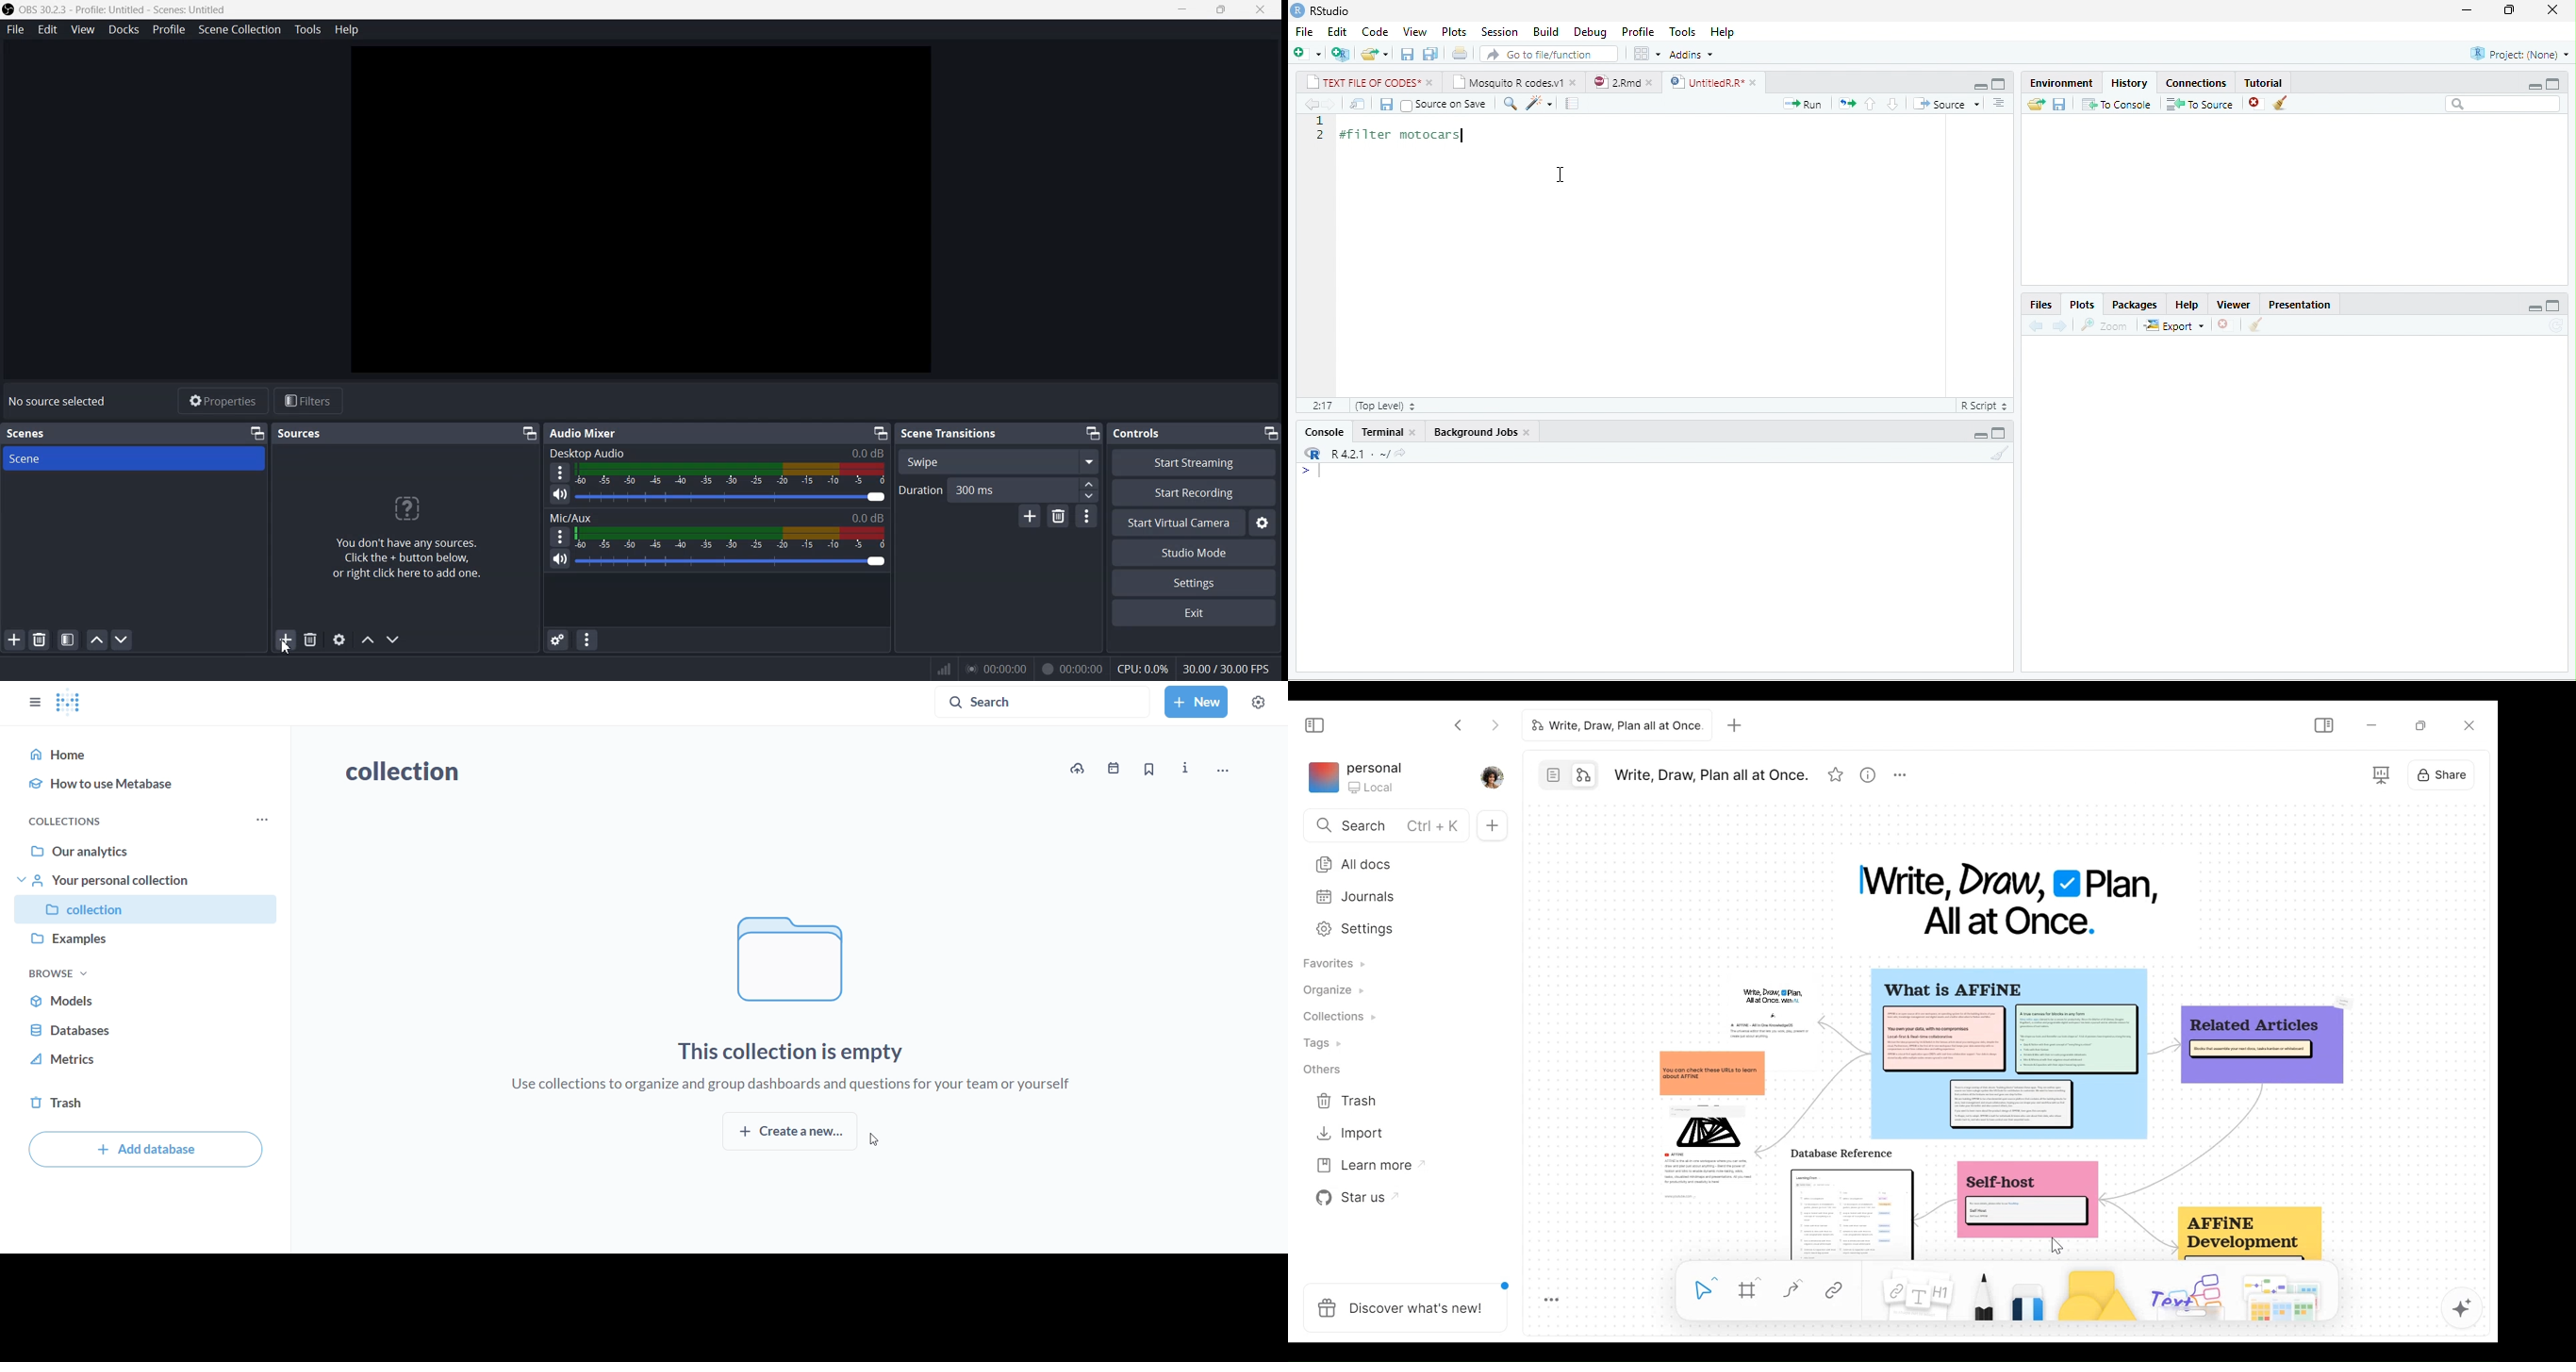  Describe the element at coordinates (1722, 32) in the screenshot. I see `Help` at that location.